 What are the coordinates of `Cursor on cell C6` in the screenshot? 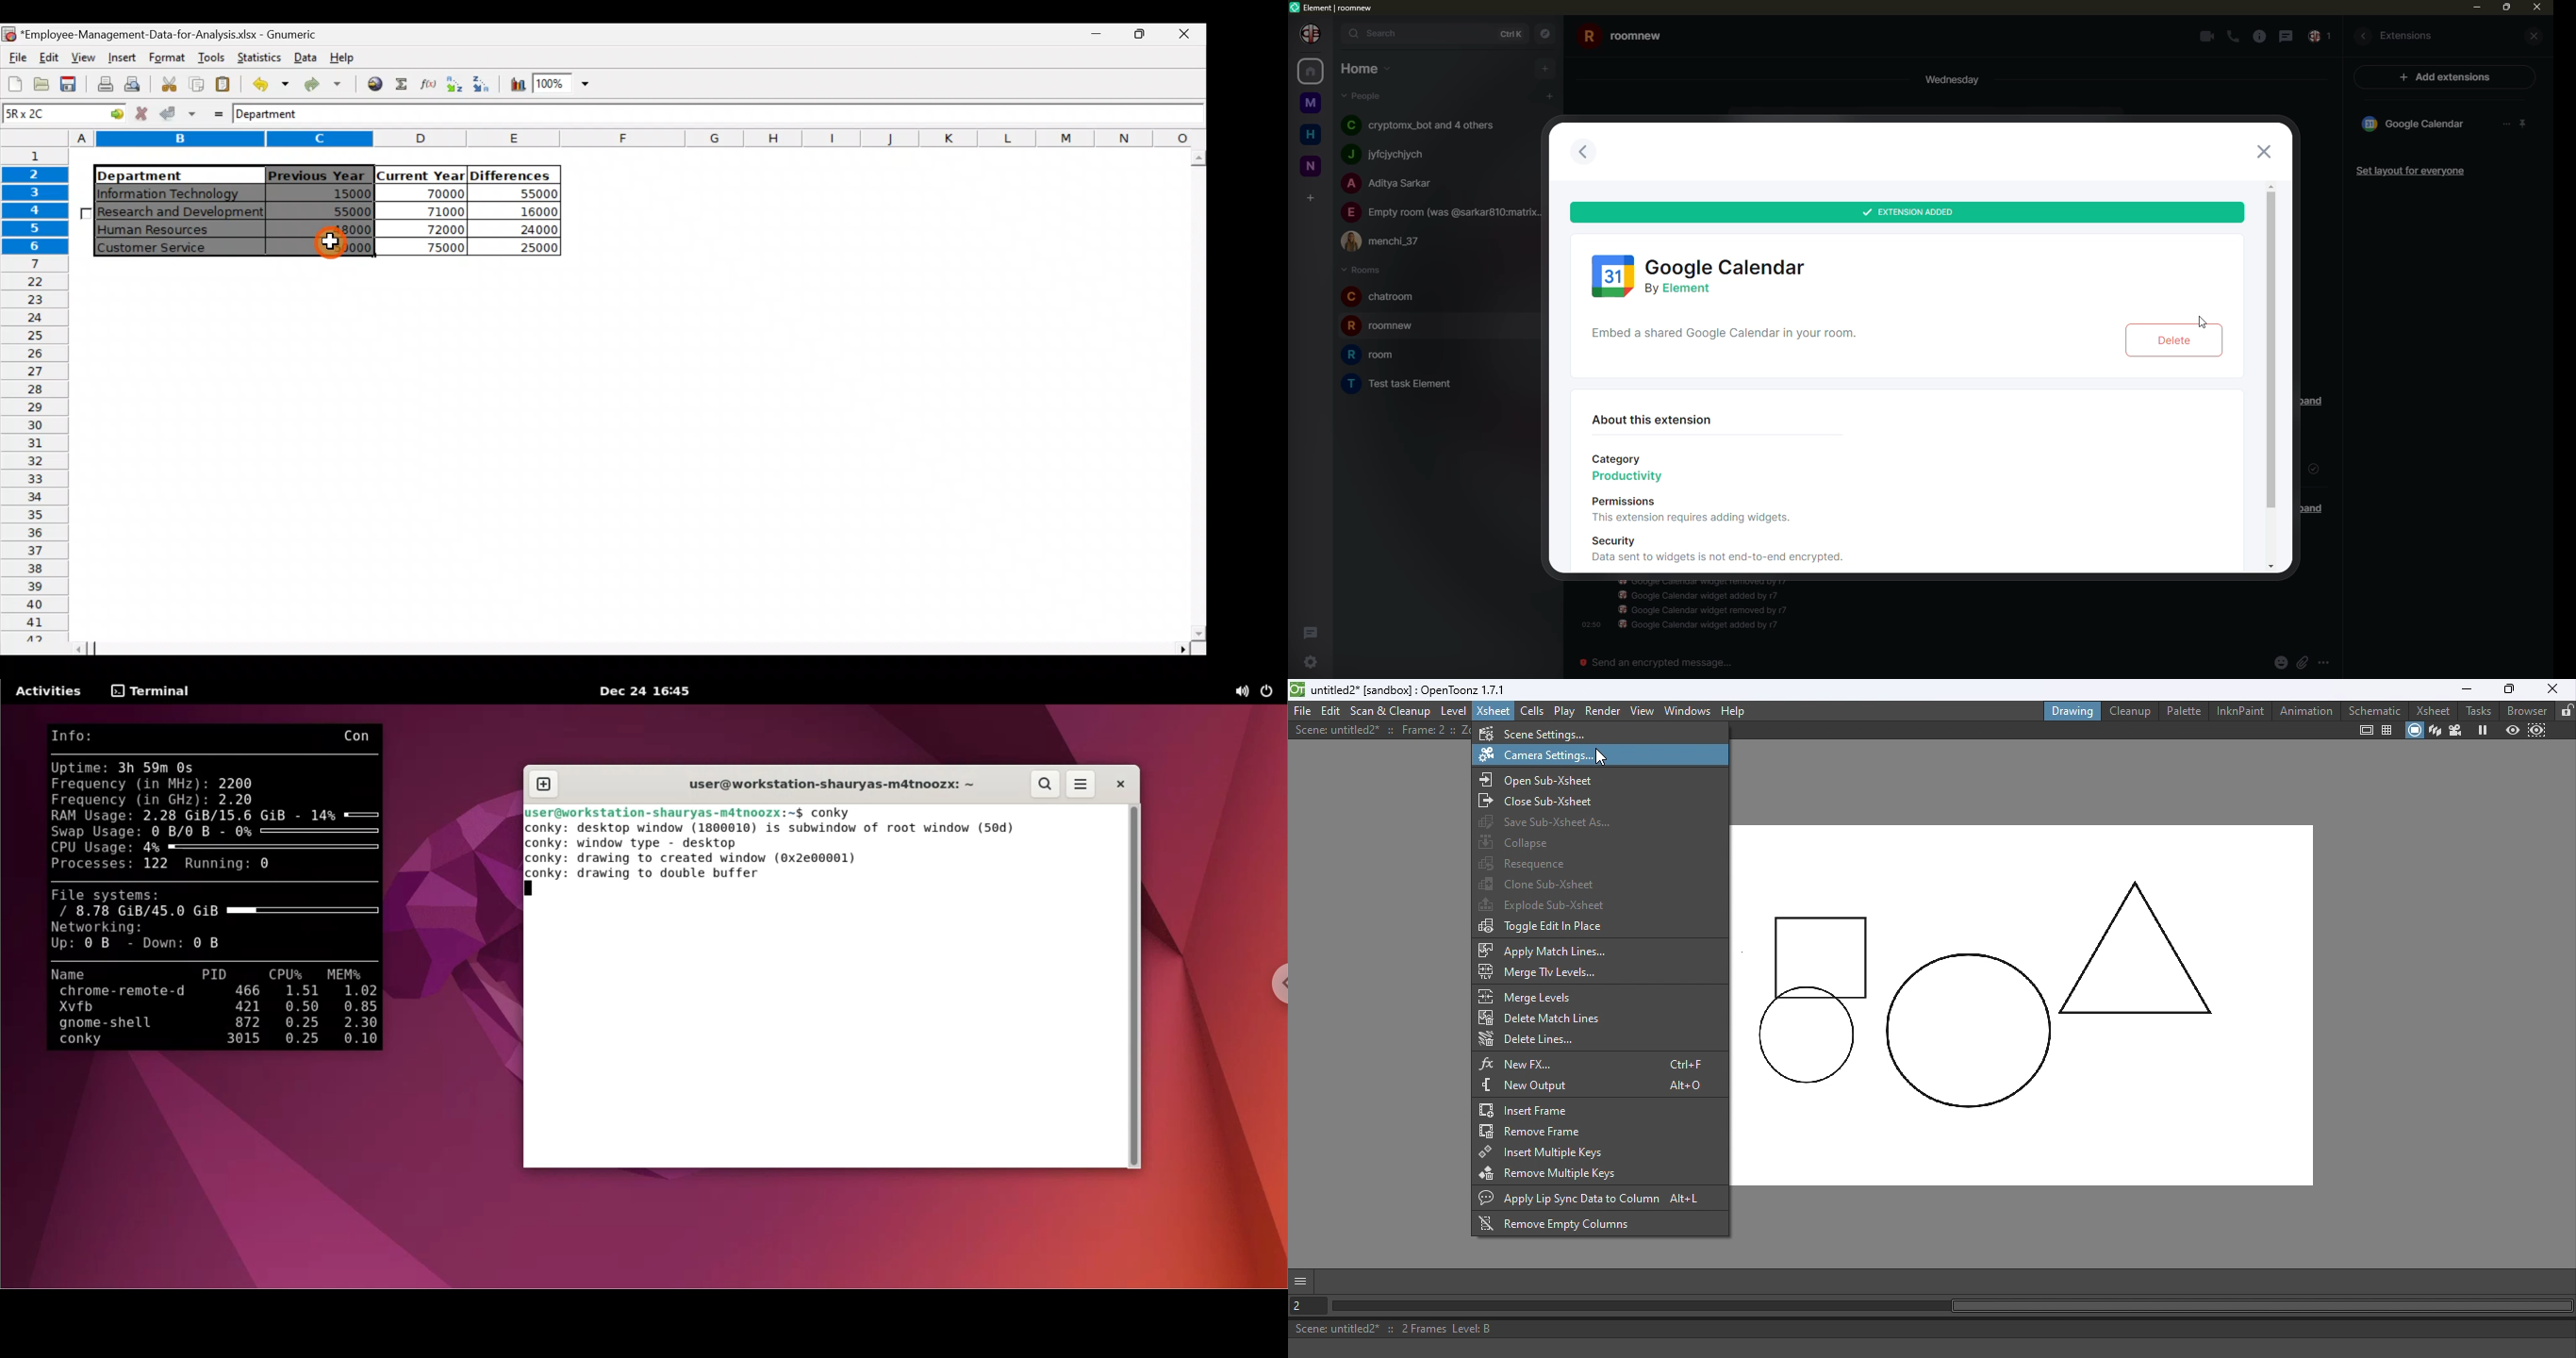 It's located at (331, 245).